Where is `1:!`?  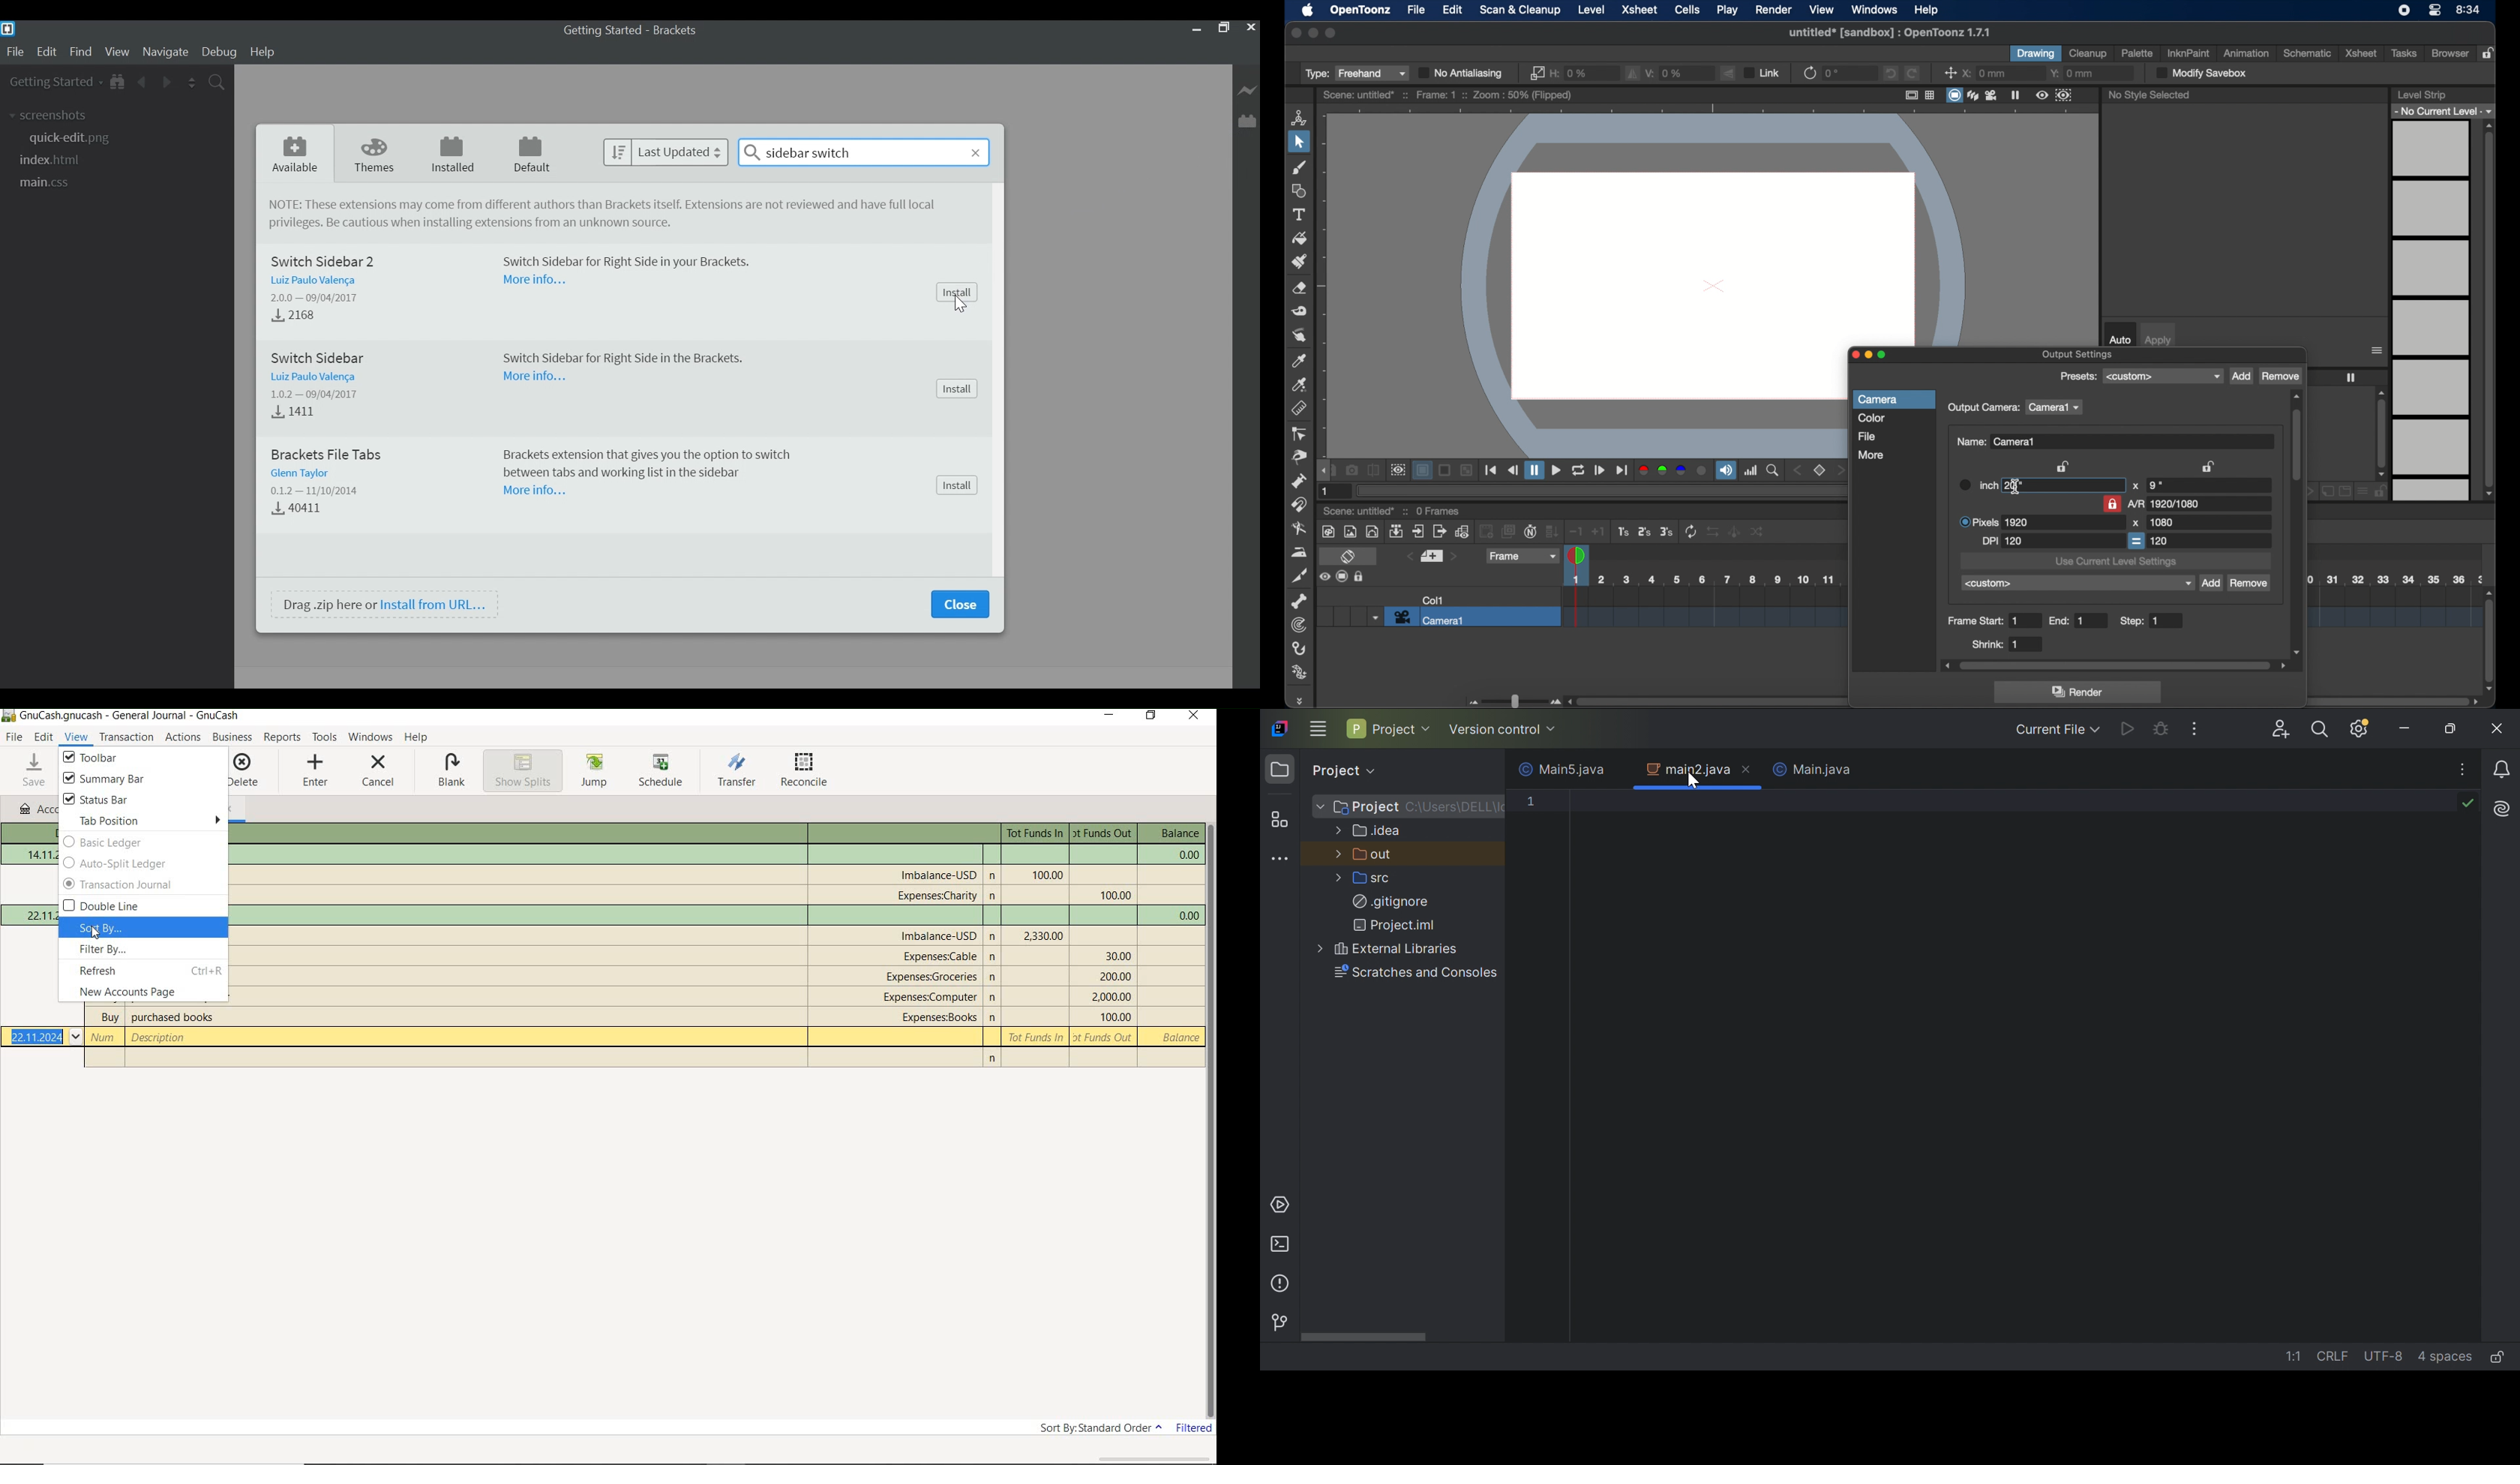 1:! is located at coordinates (2298, 1359).